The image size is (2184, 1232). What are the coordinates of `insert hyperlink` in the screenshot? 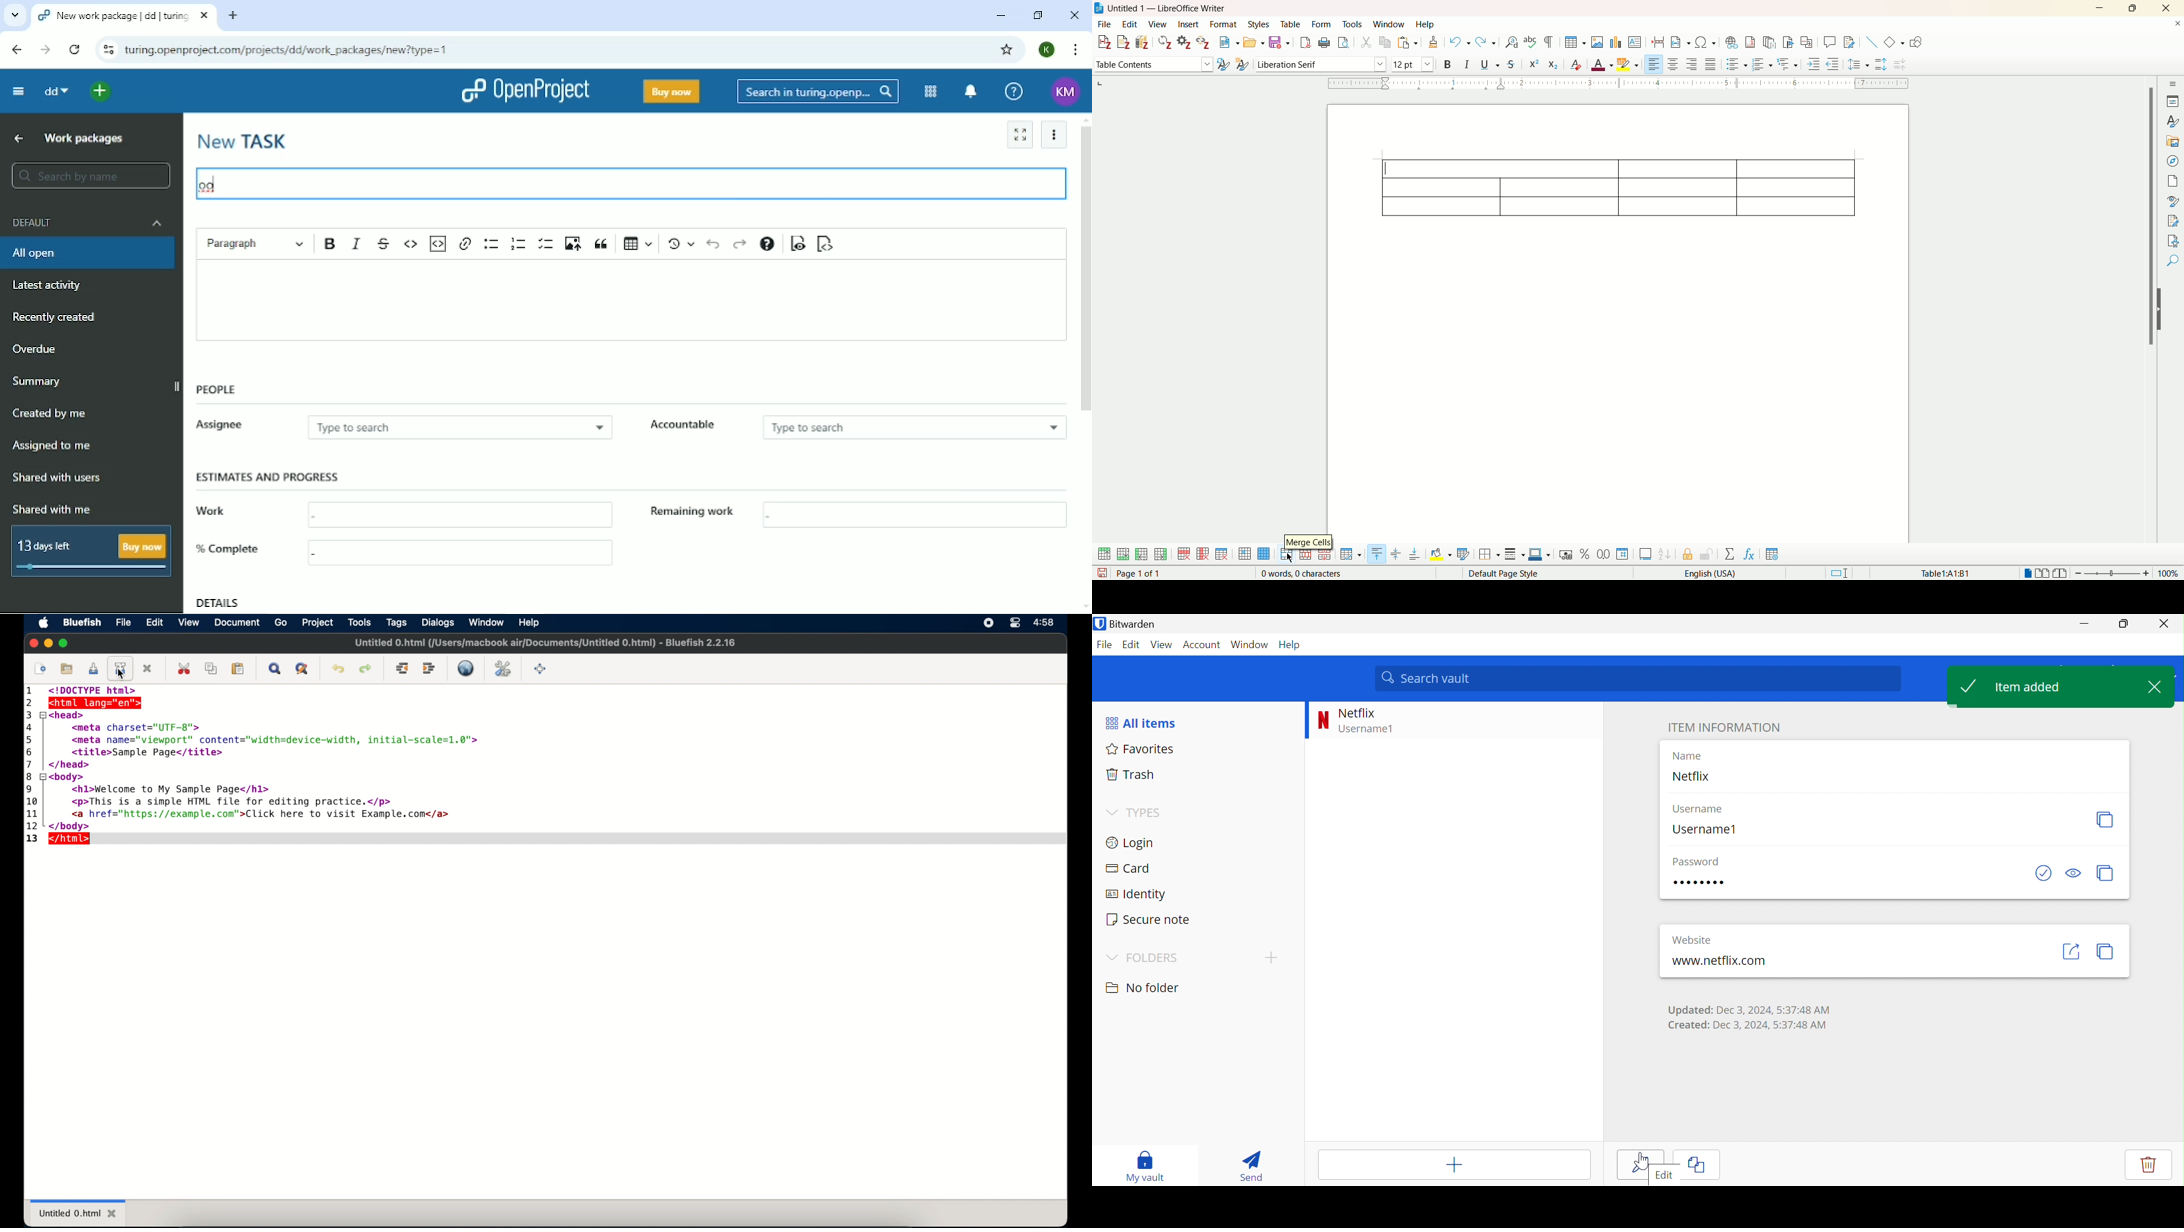 It's located at (1731, 43).